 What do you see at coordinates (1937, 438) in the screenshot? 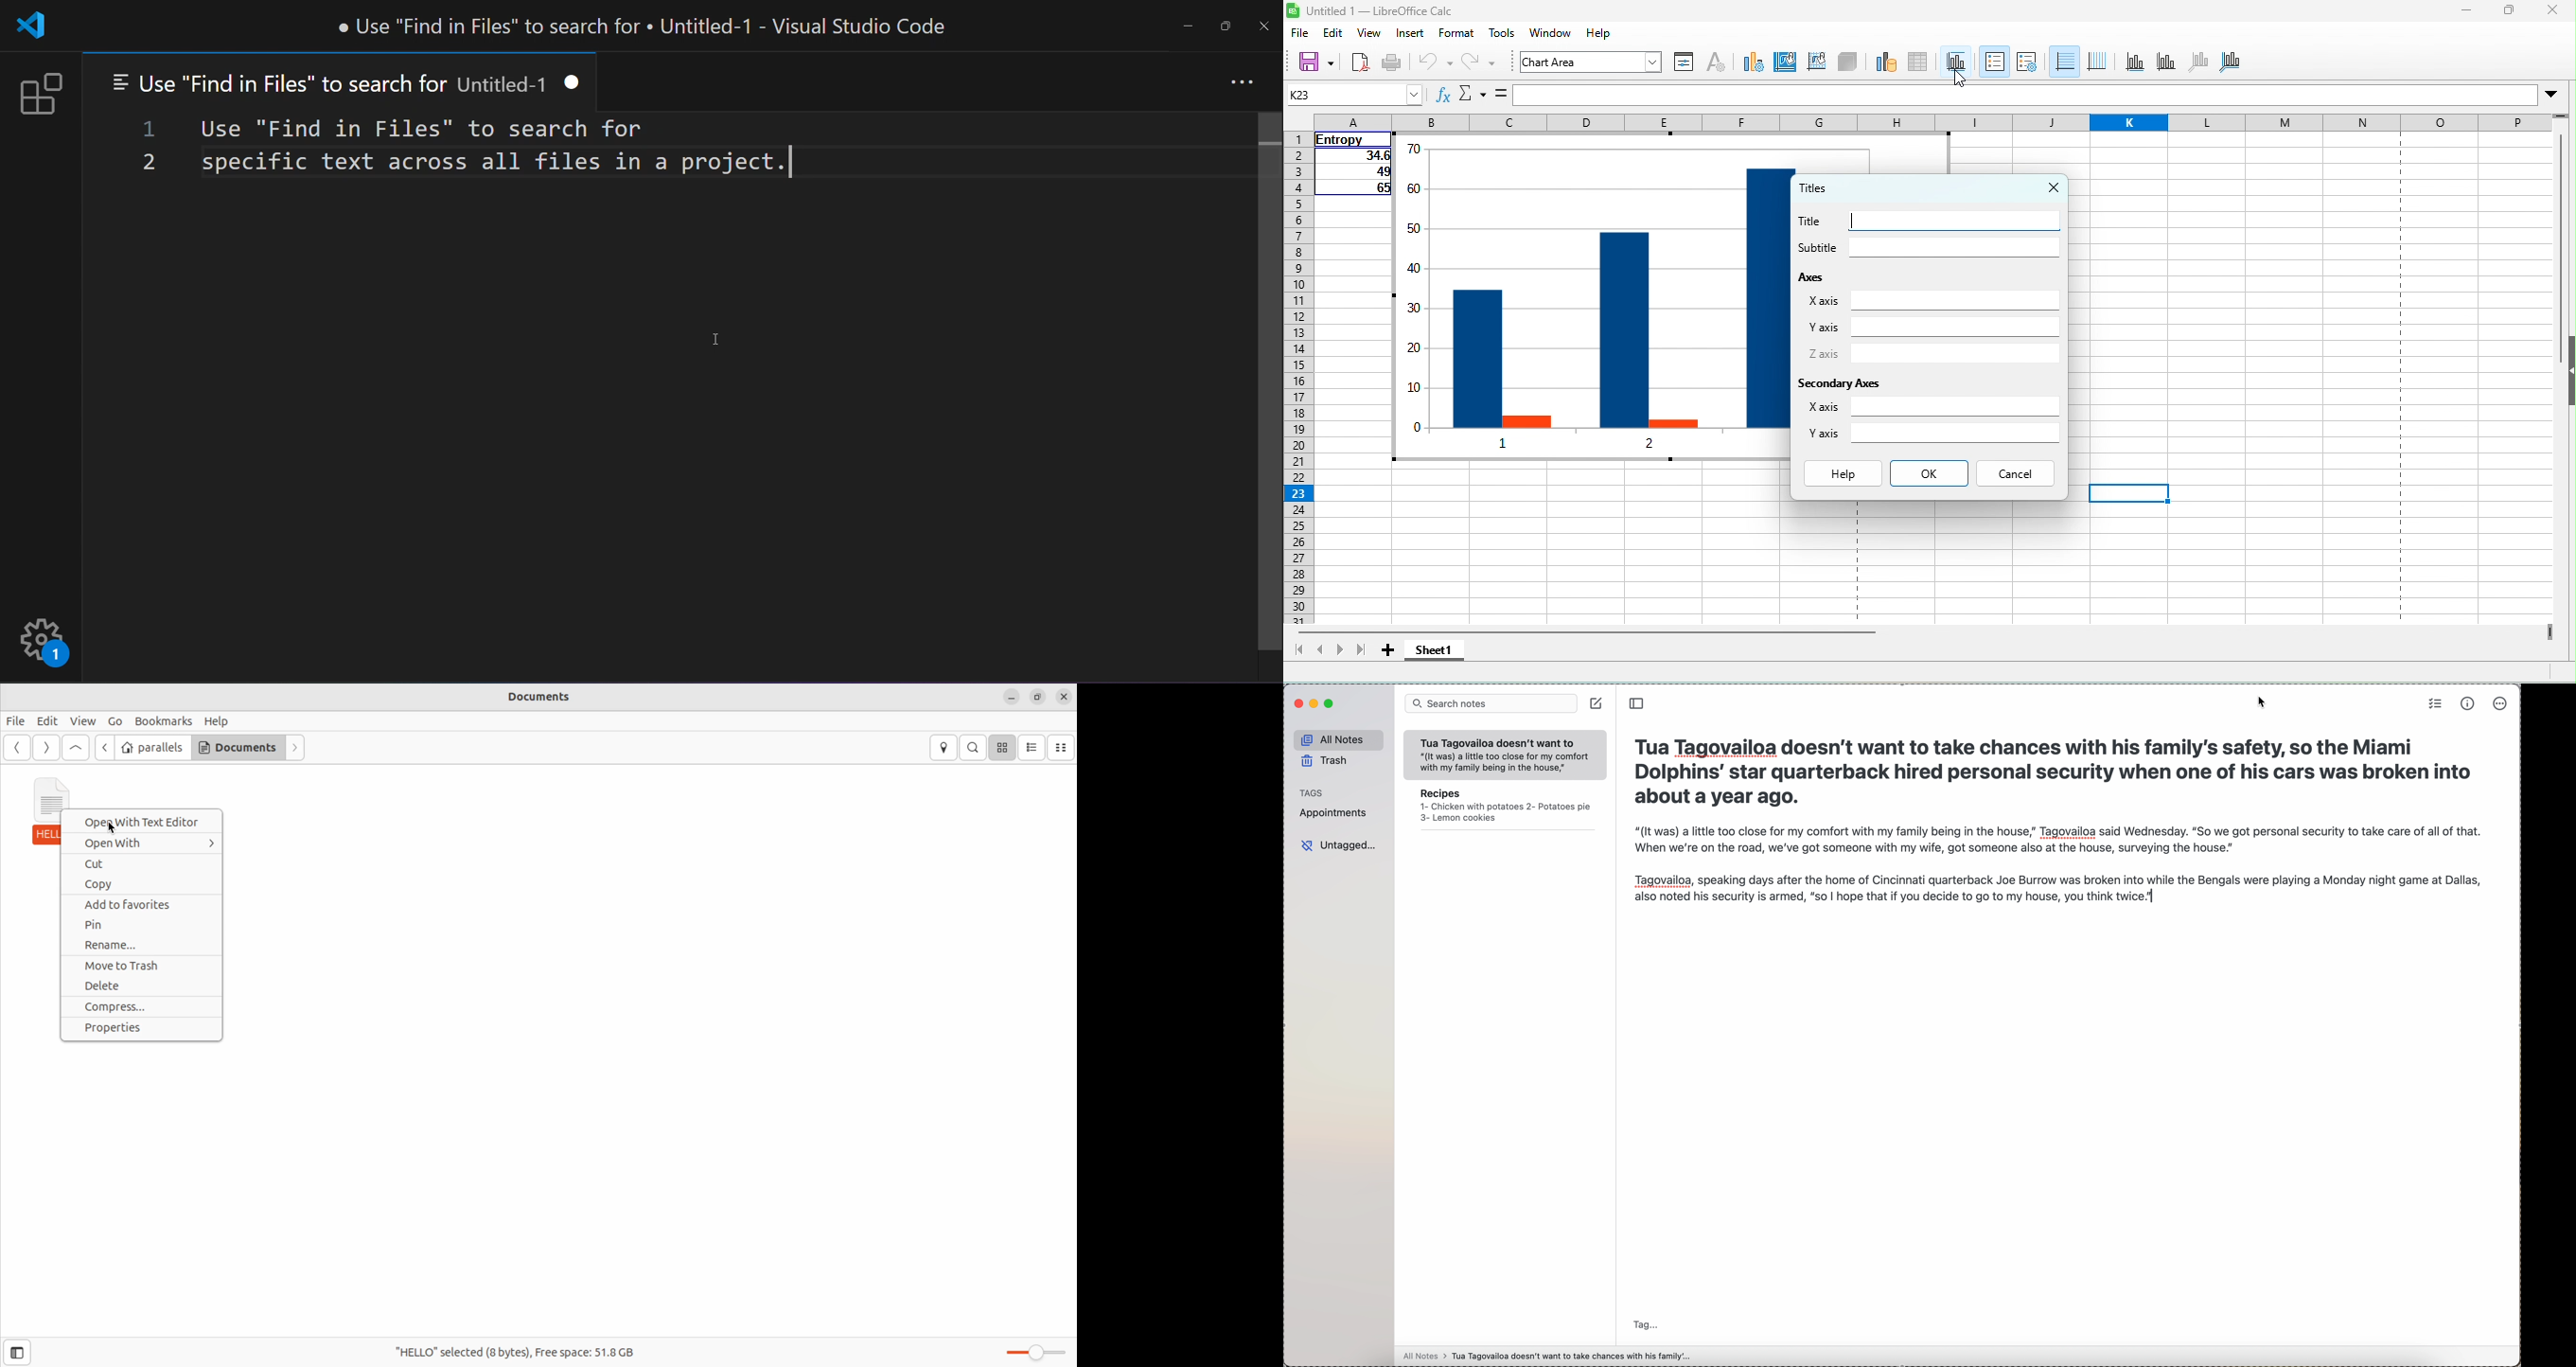
I see `y axis` at bounding box center [1937, 438].